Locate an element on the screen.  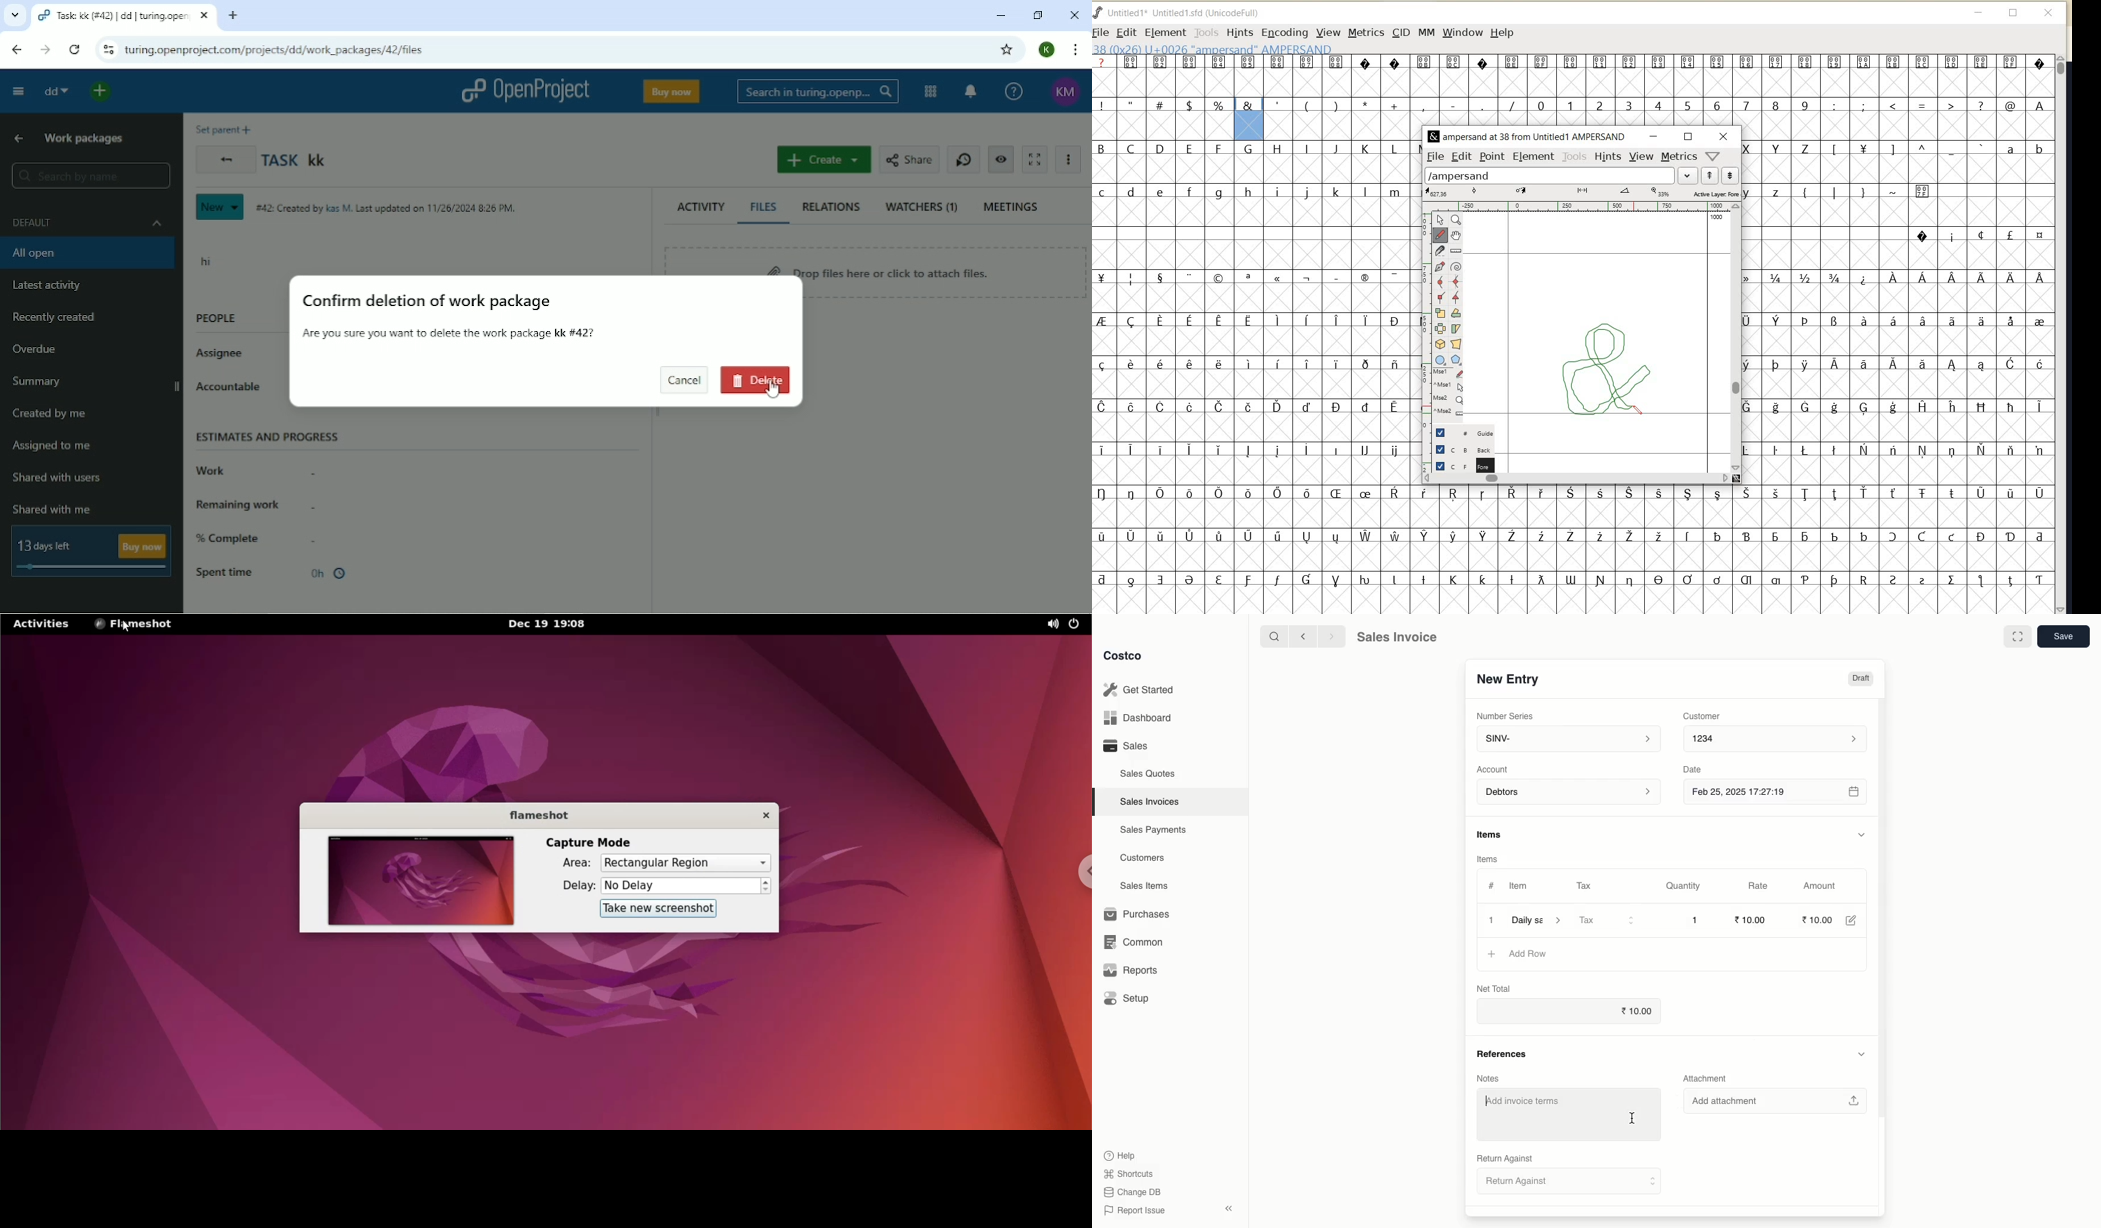
Date is located at coordinates (1699, 771).